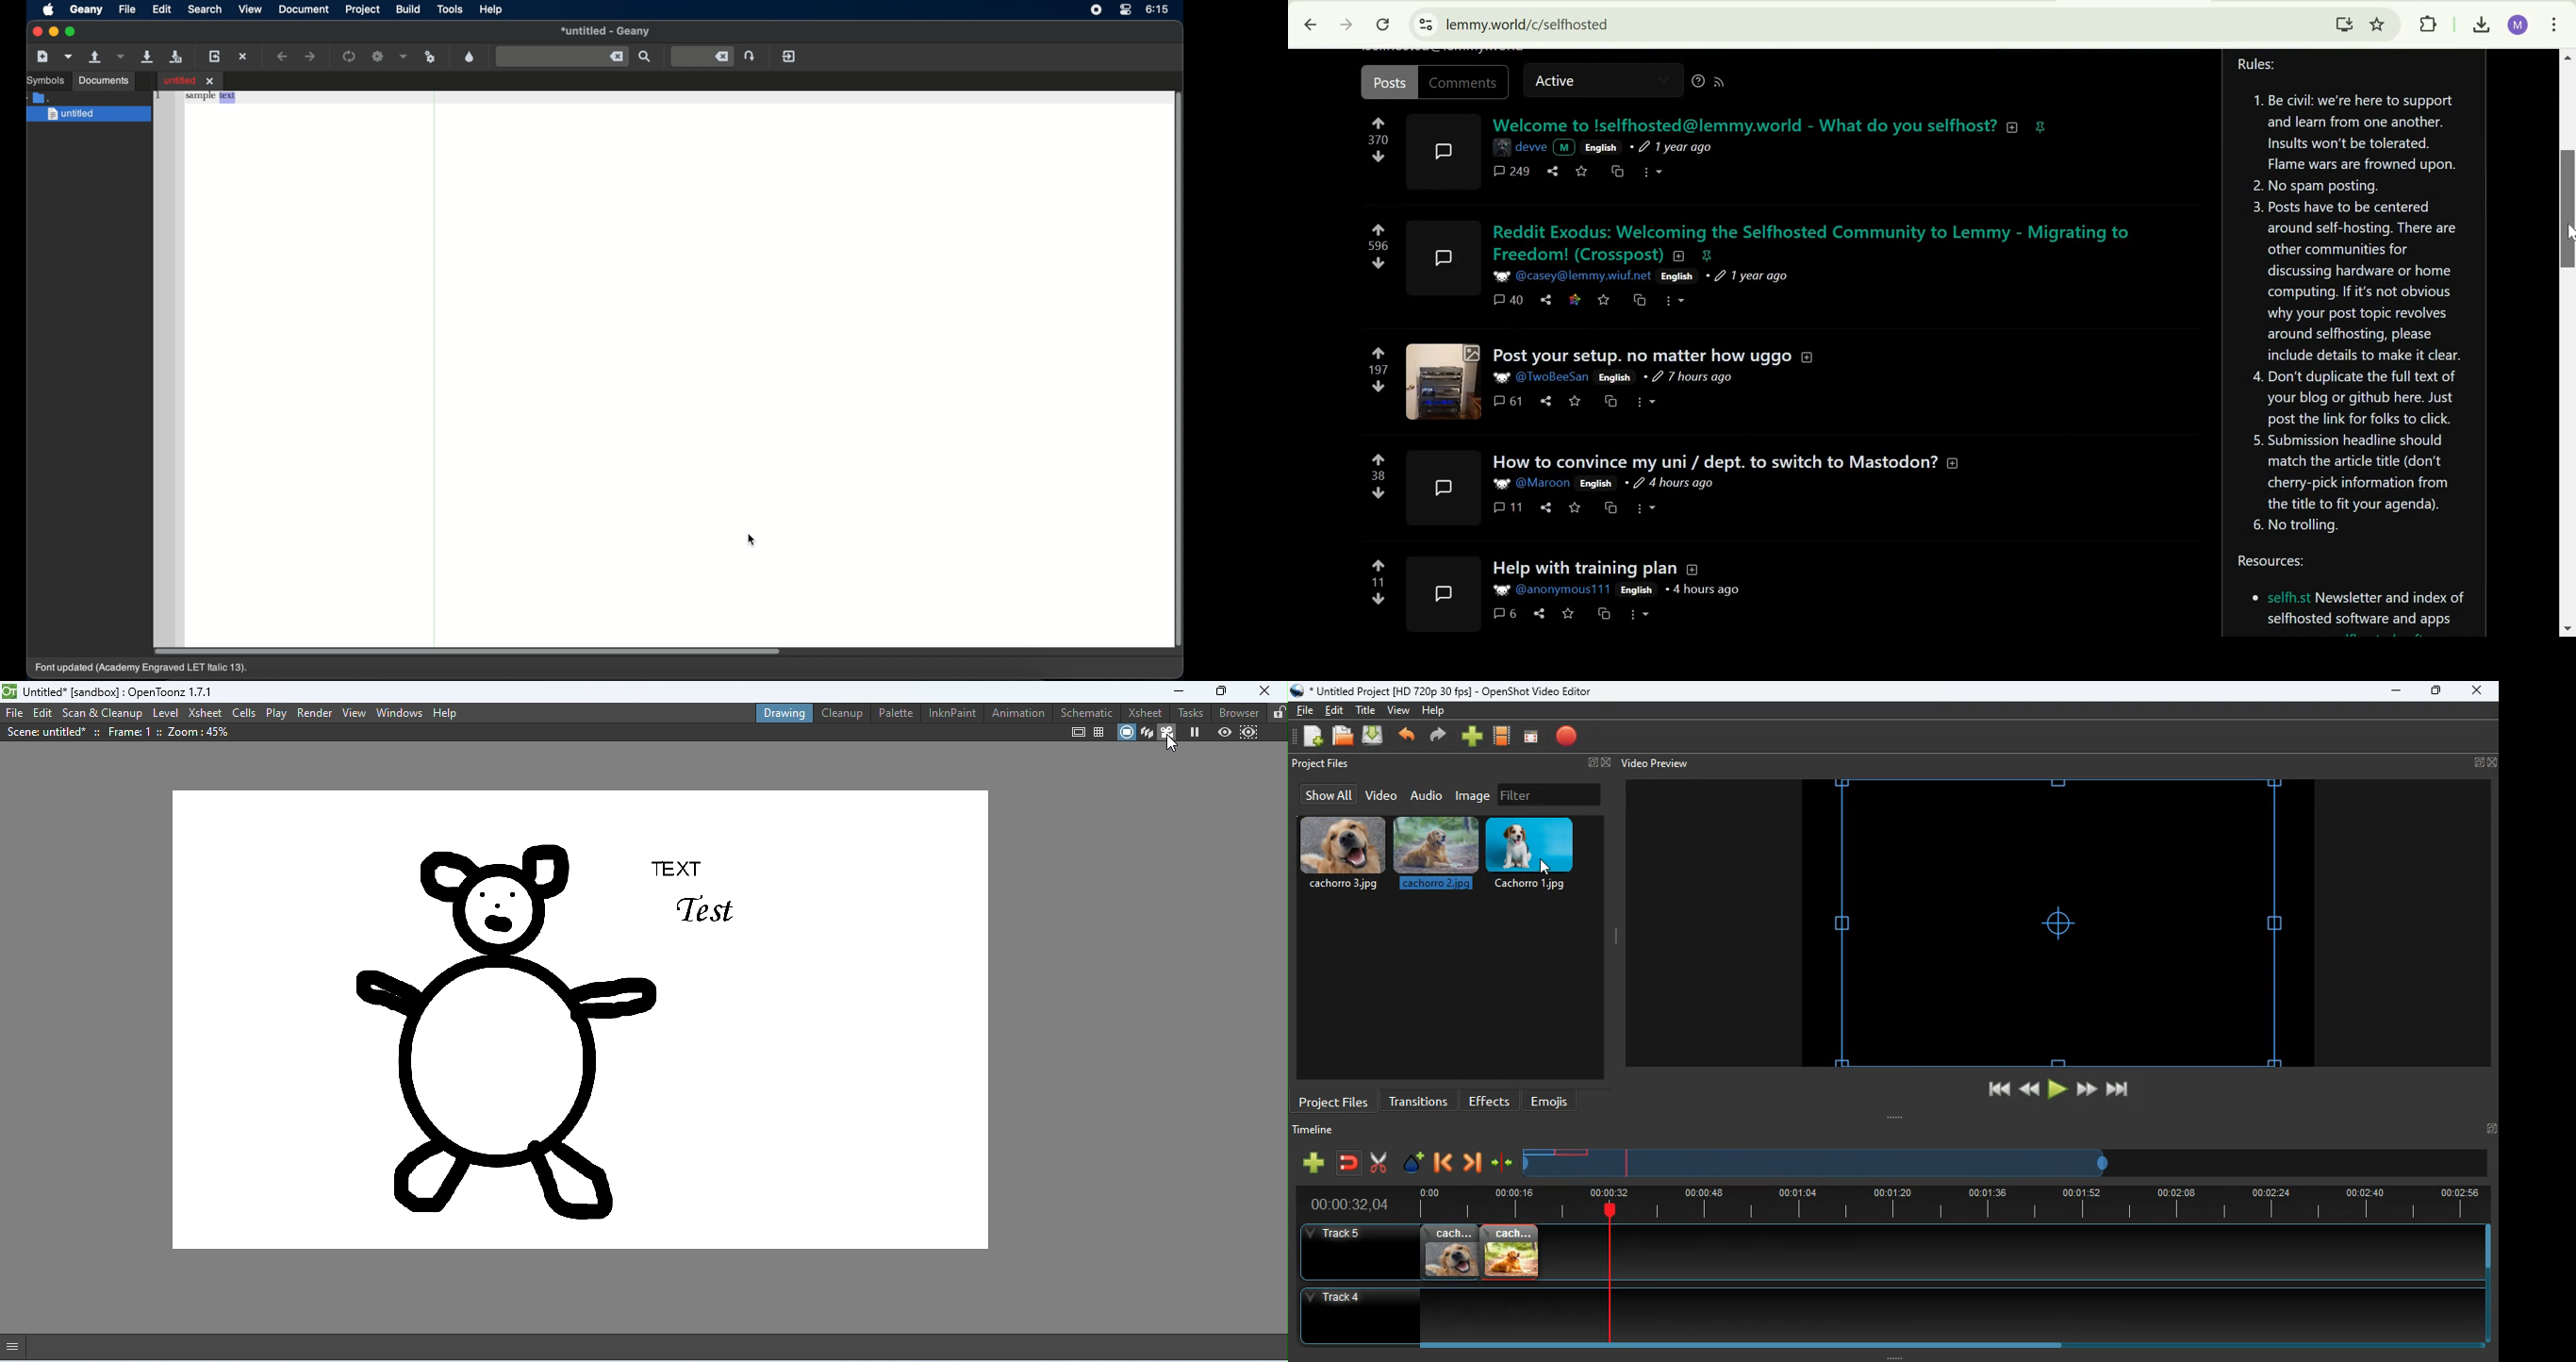 This screenshot has width=2576, height=1372. I want to click on add, so click(1313, 1162).